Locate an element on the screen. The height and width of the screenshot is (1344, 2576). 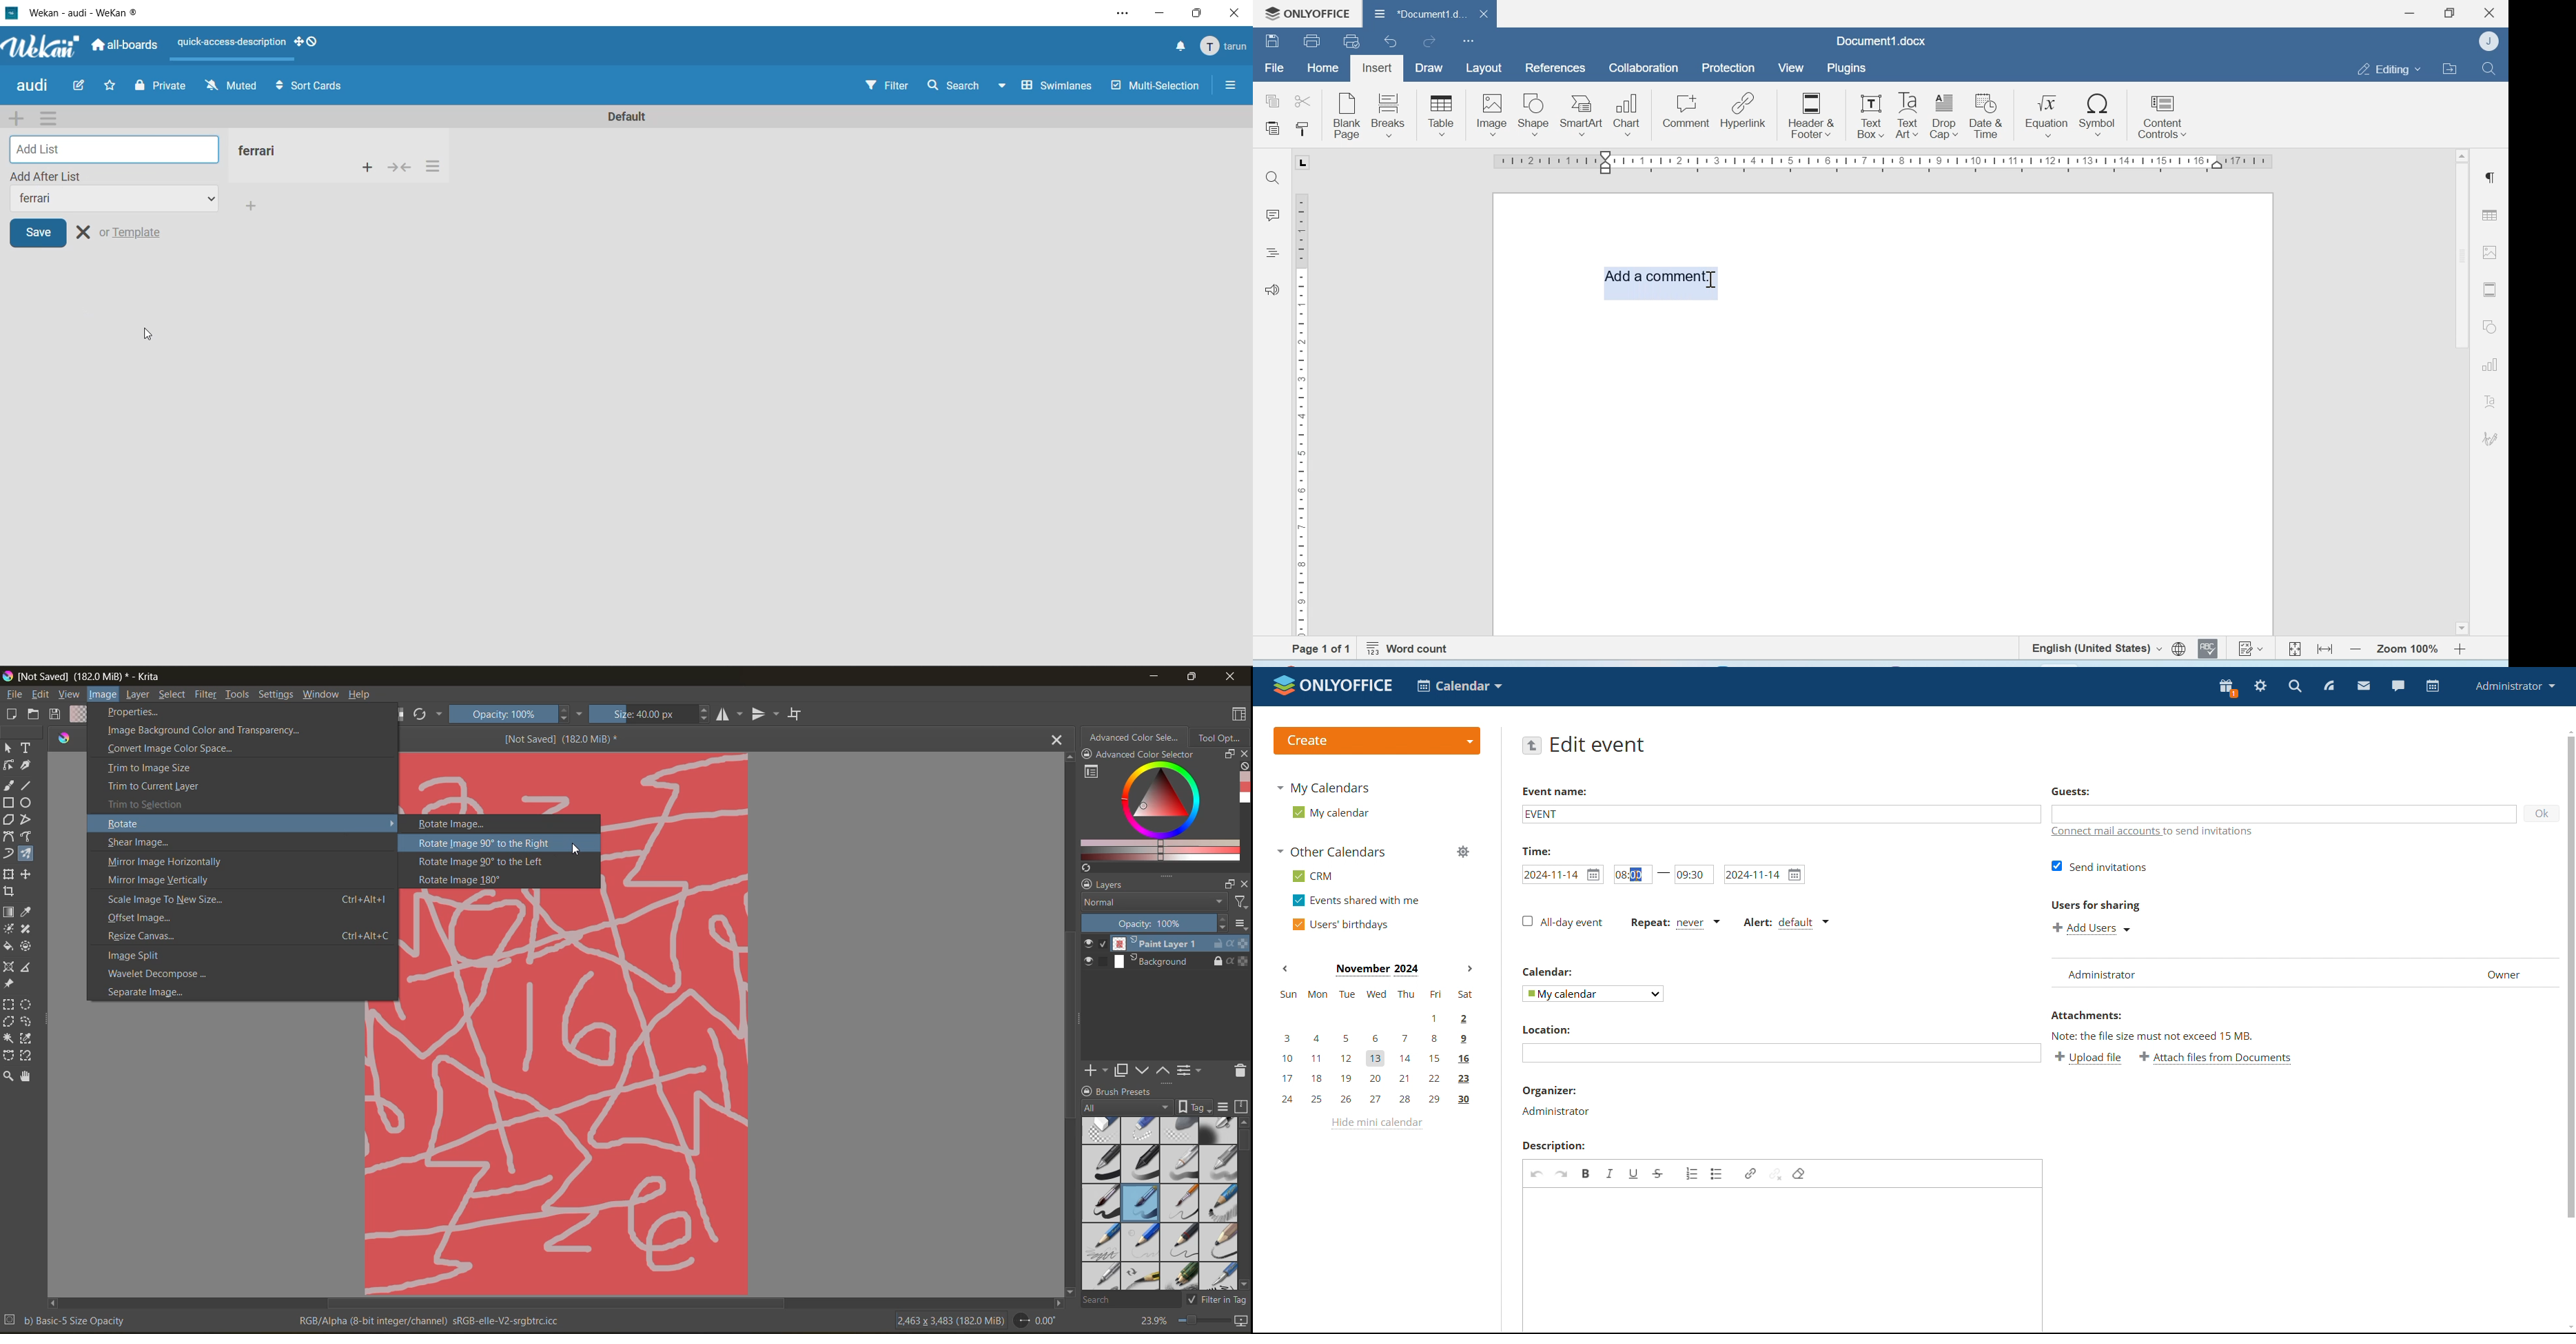
File is located at coordinates (1274, 68).